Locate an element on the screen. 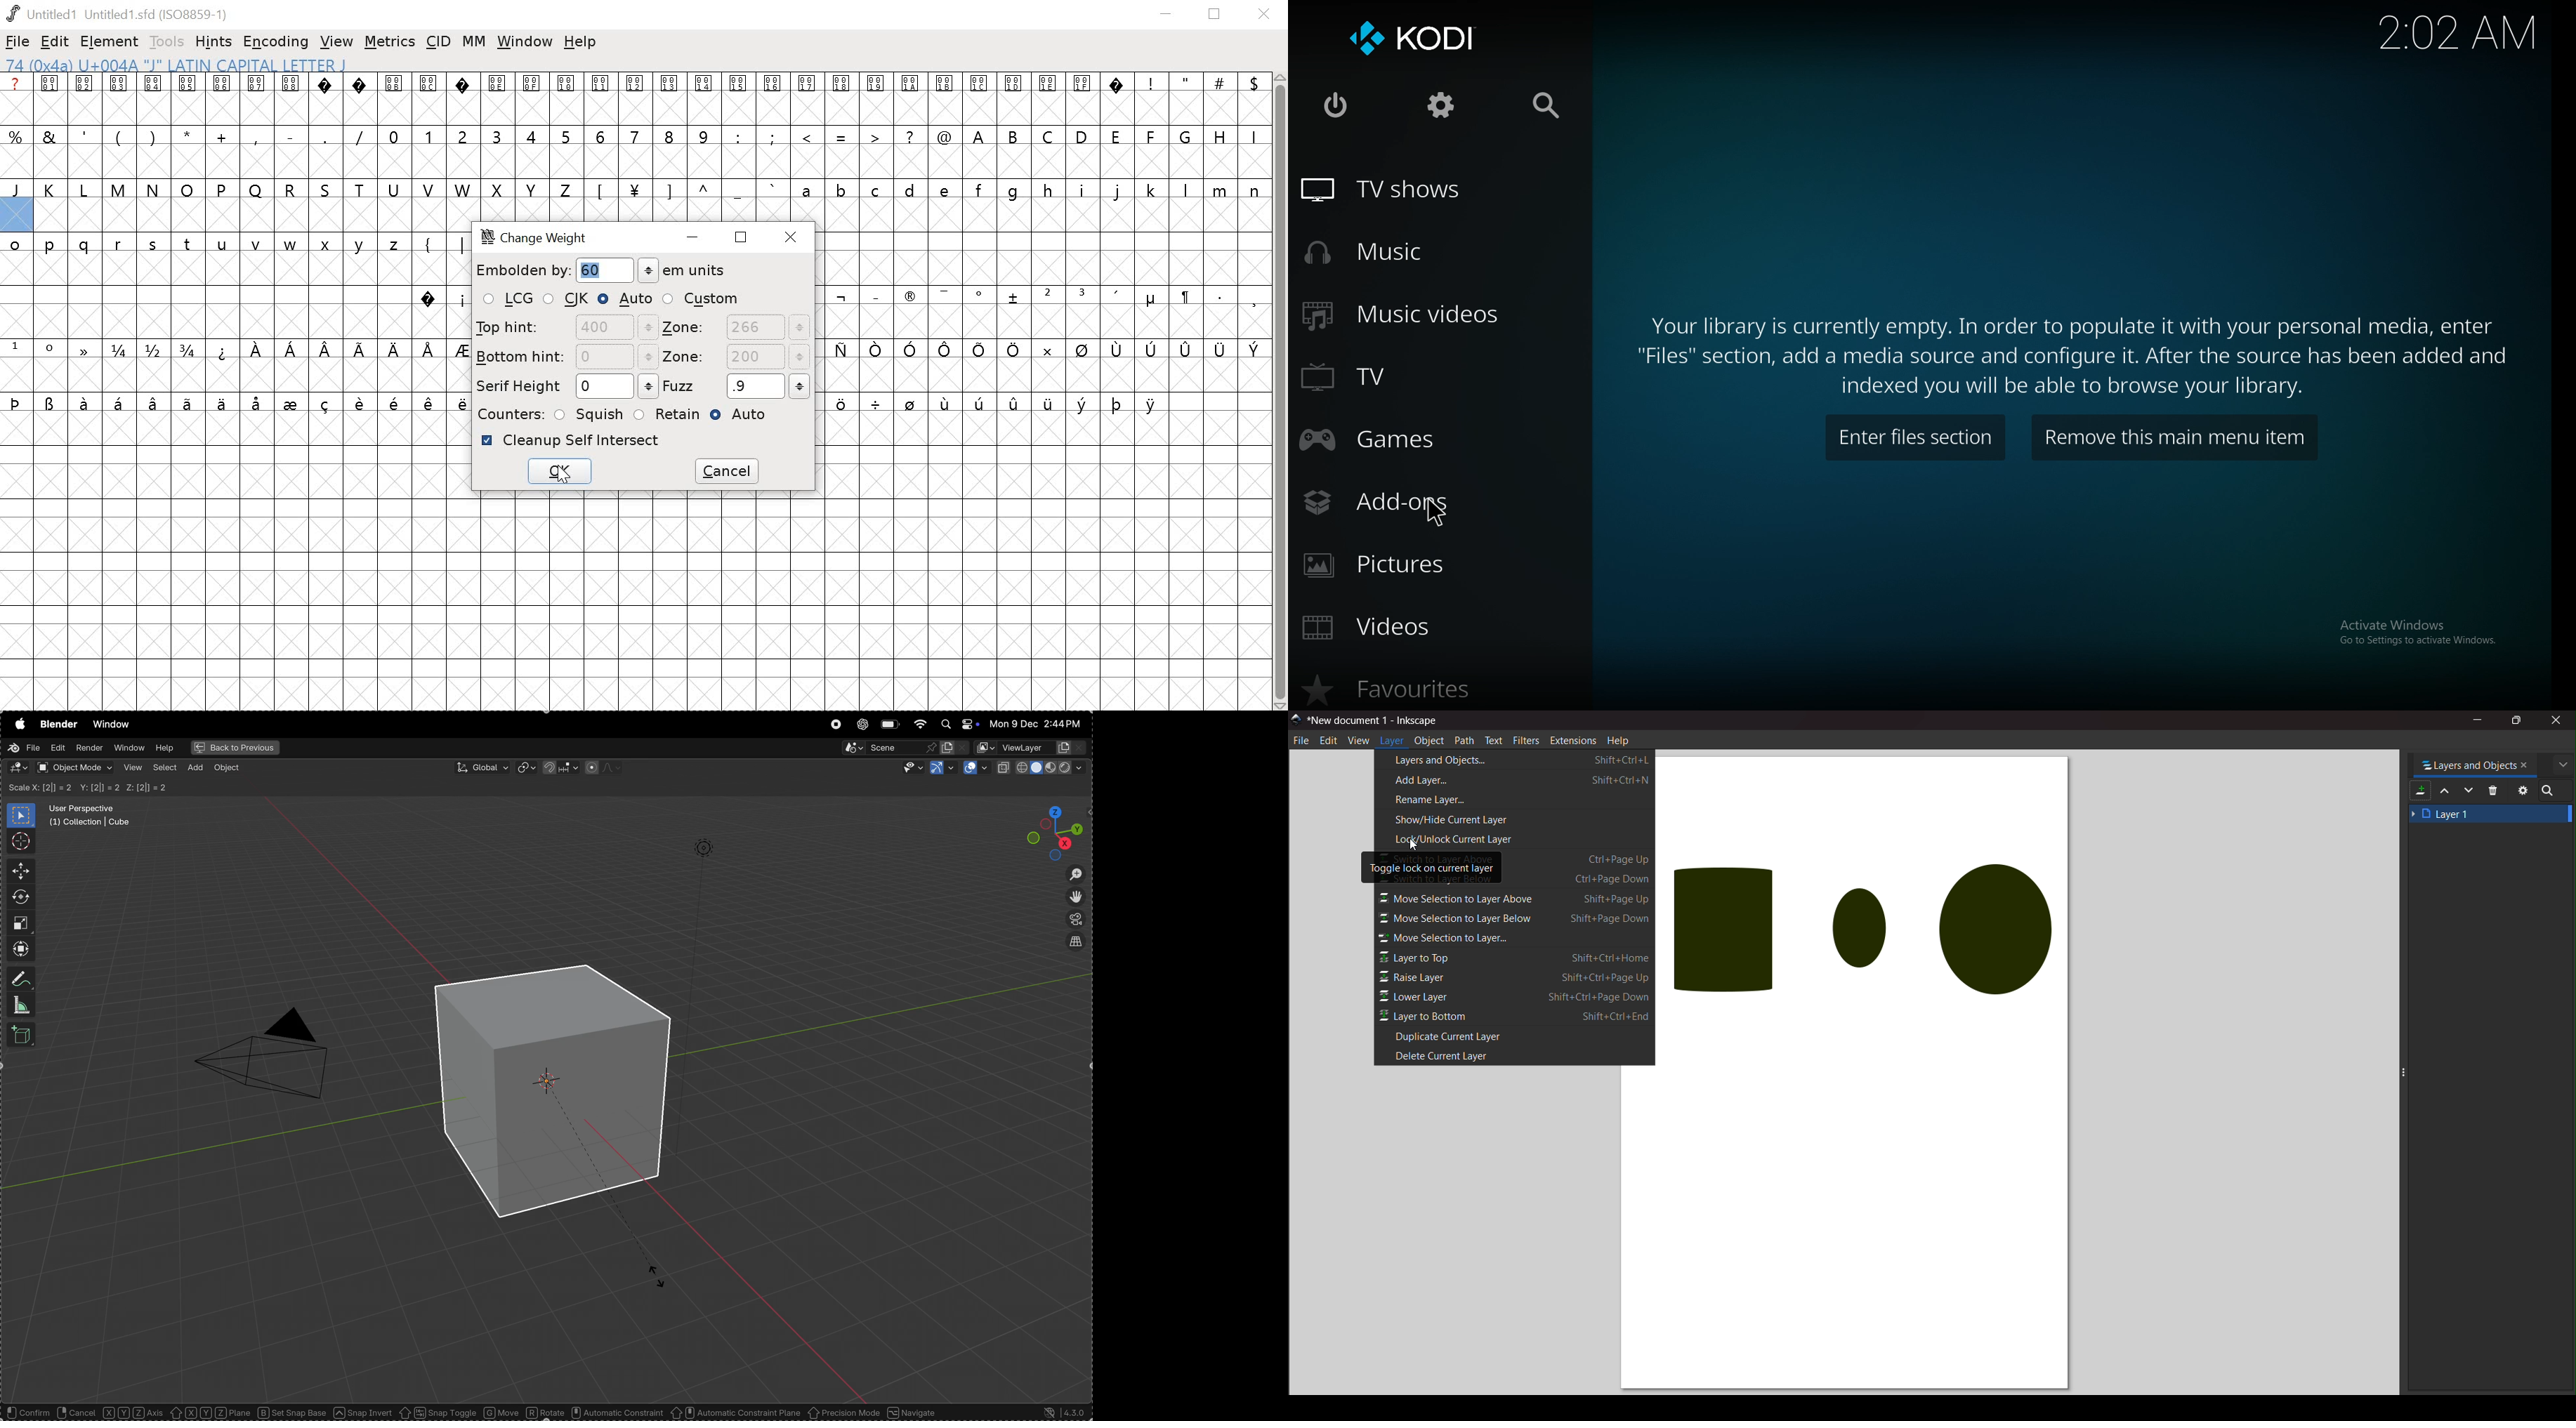 The image size is (2576, 1428). Activate Windows
Go to Settings to activate Windows. is located at coordinates (2427, 641).